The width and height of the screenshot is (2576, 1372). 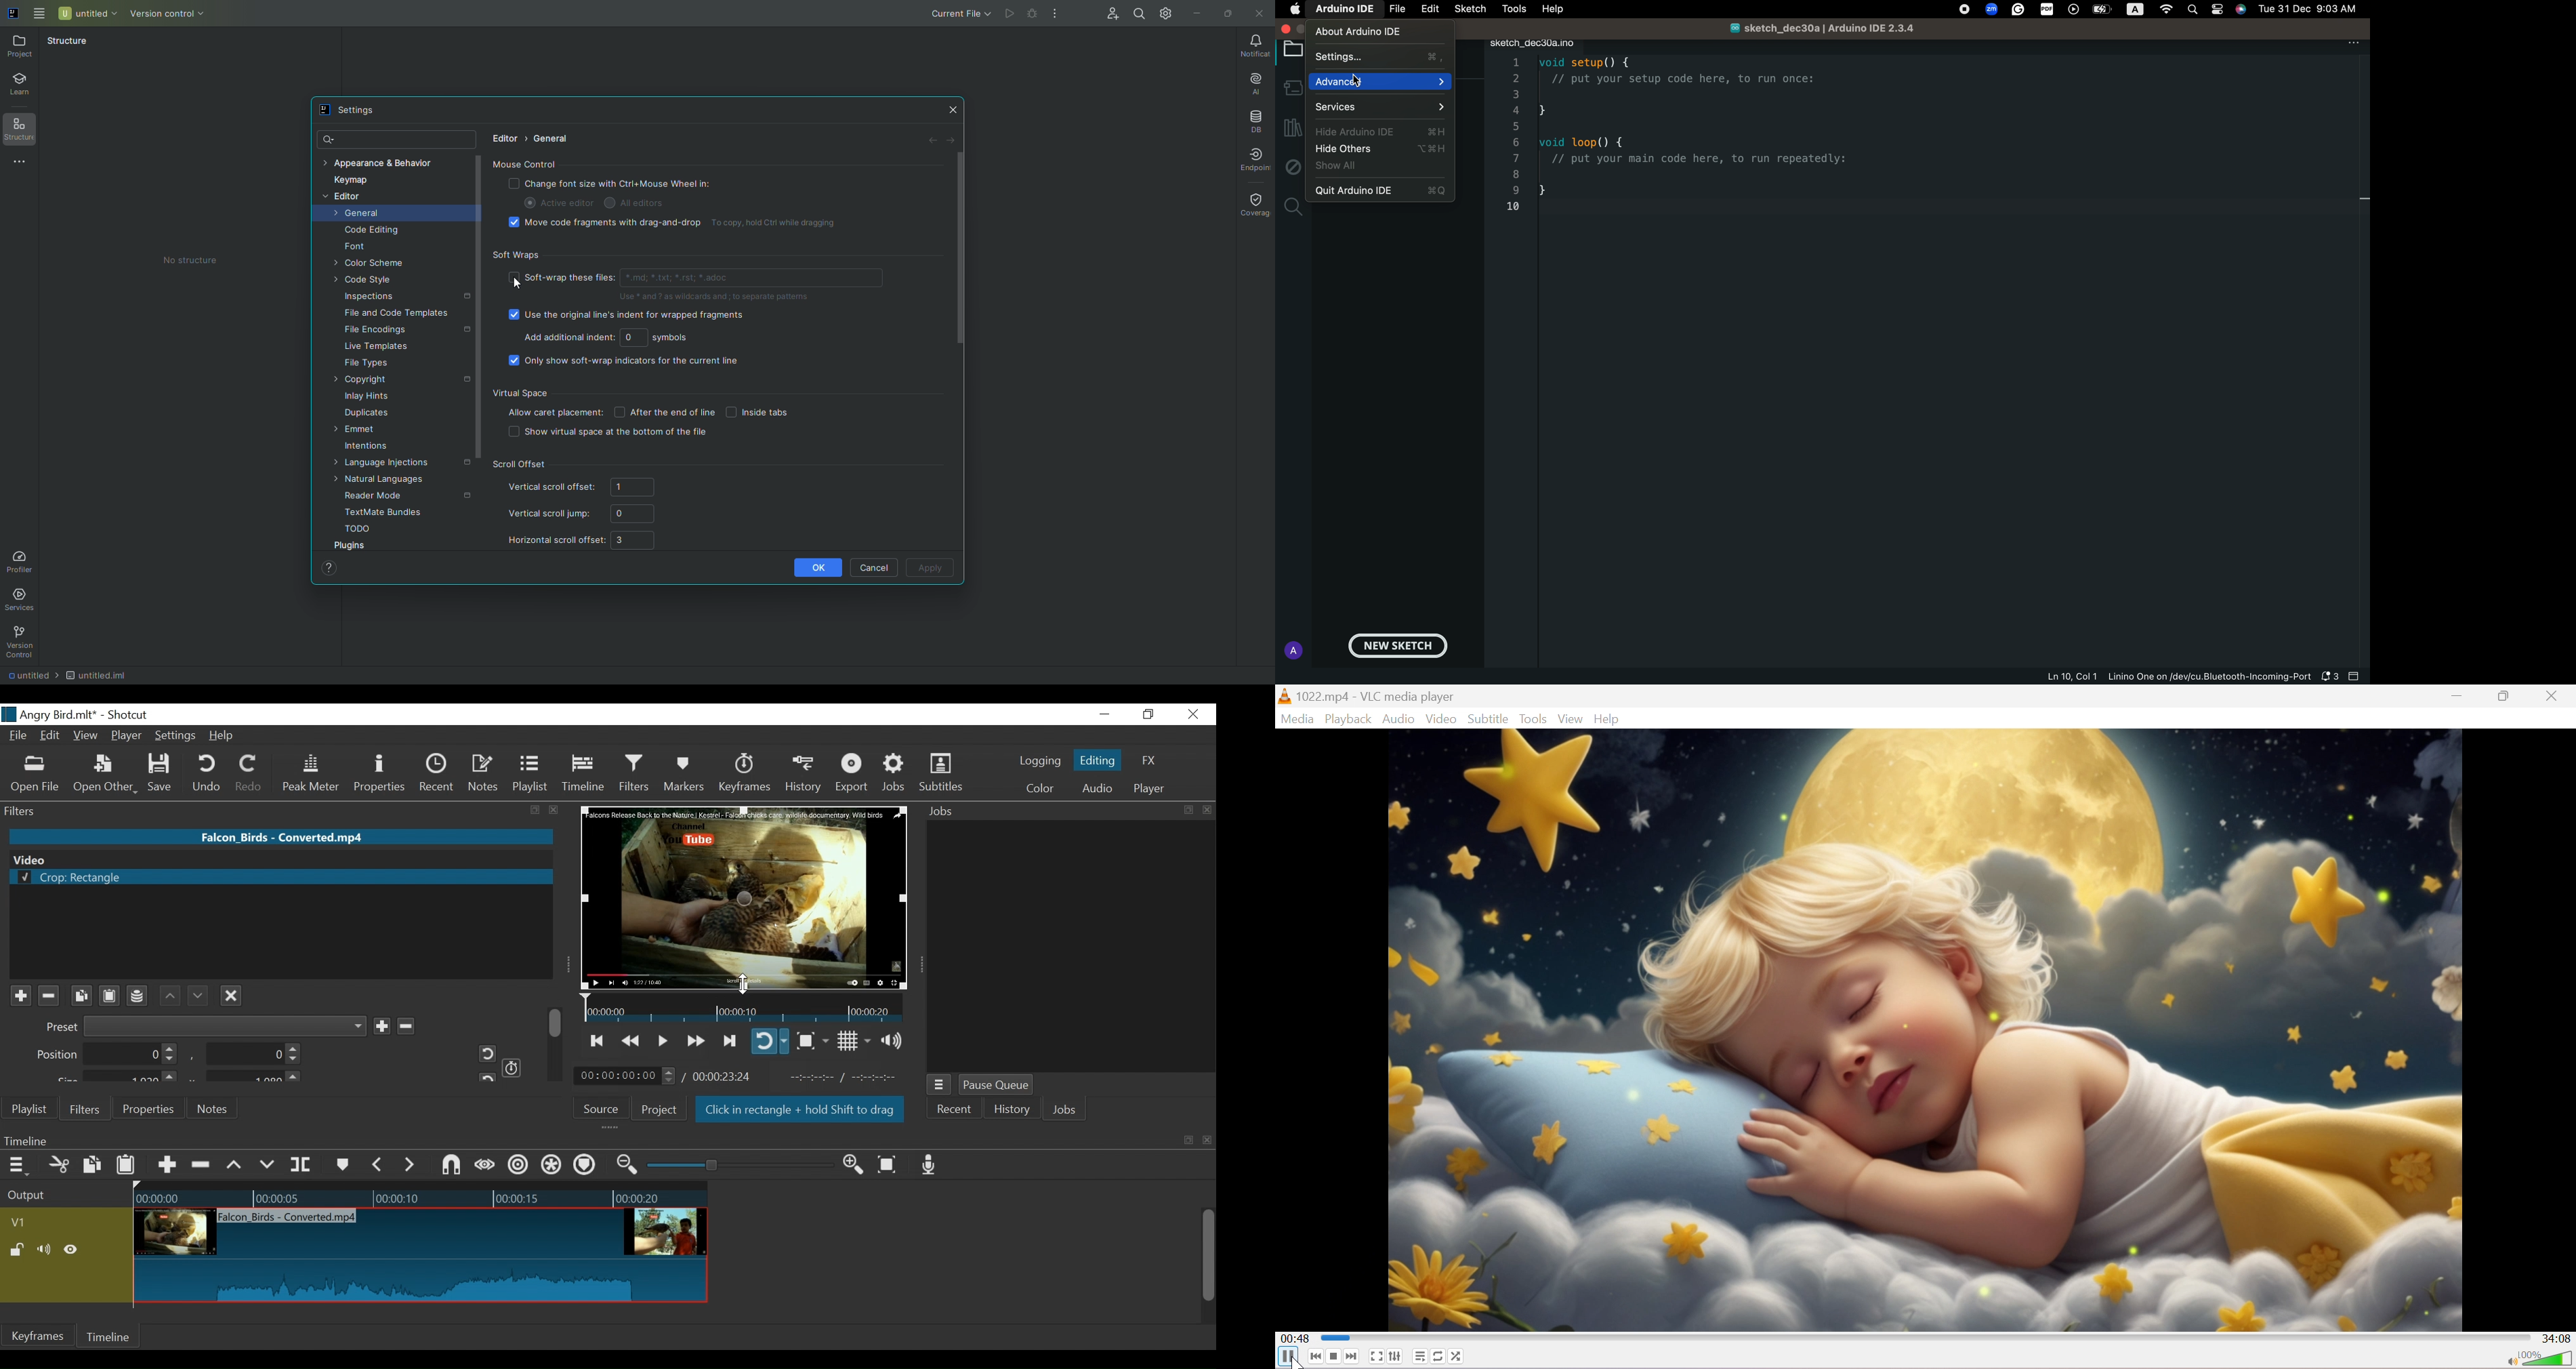 What do you see at coordinates (1456, 1357) in the screenshot?
I see `Random` at bounding box center [1456, 1357].